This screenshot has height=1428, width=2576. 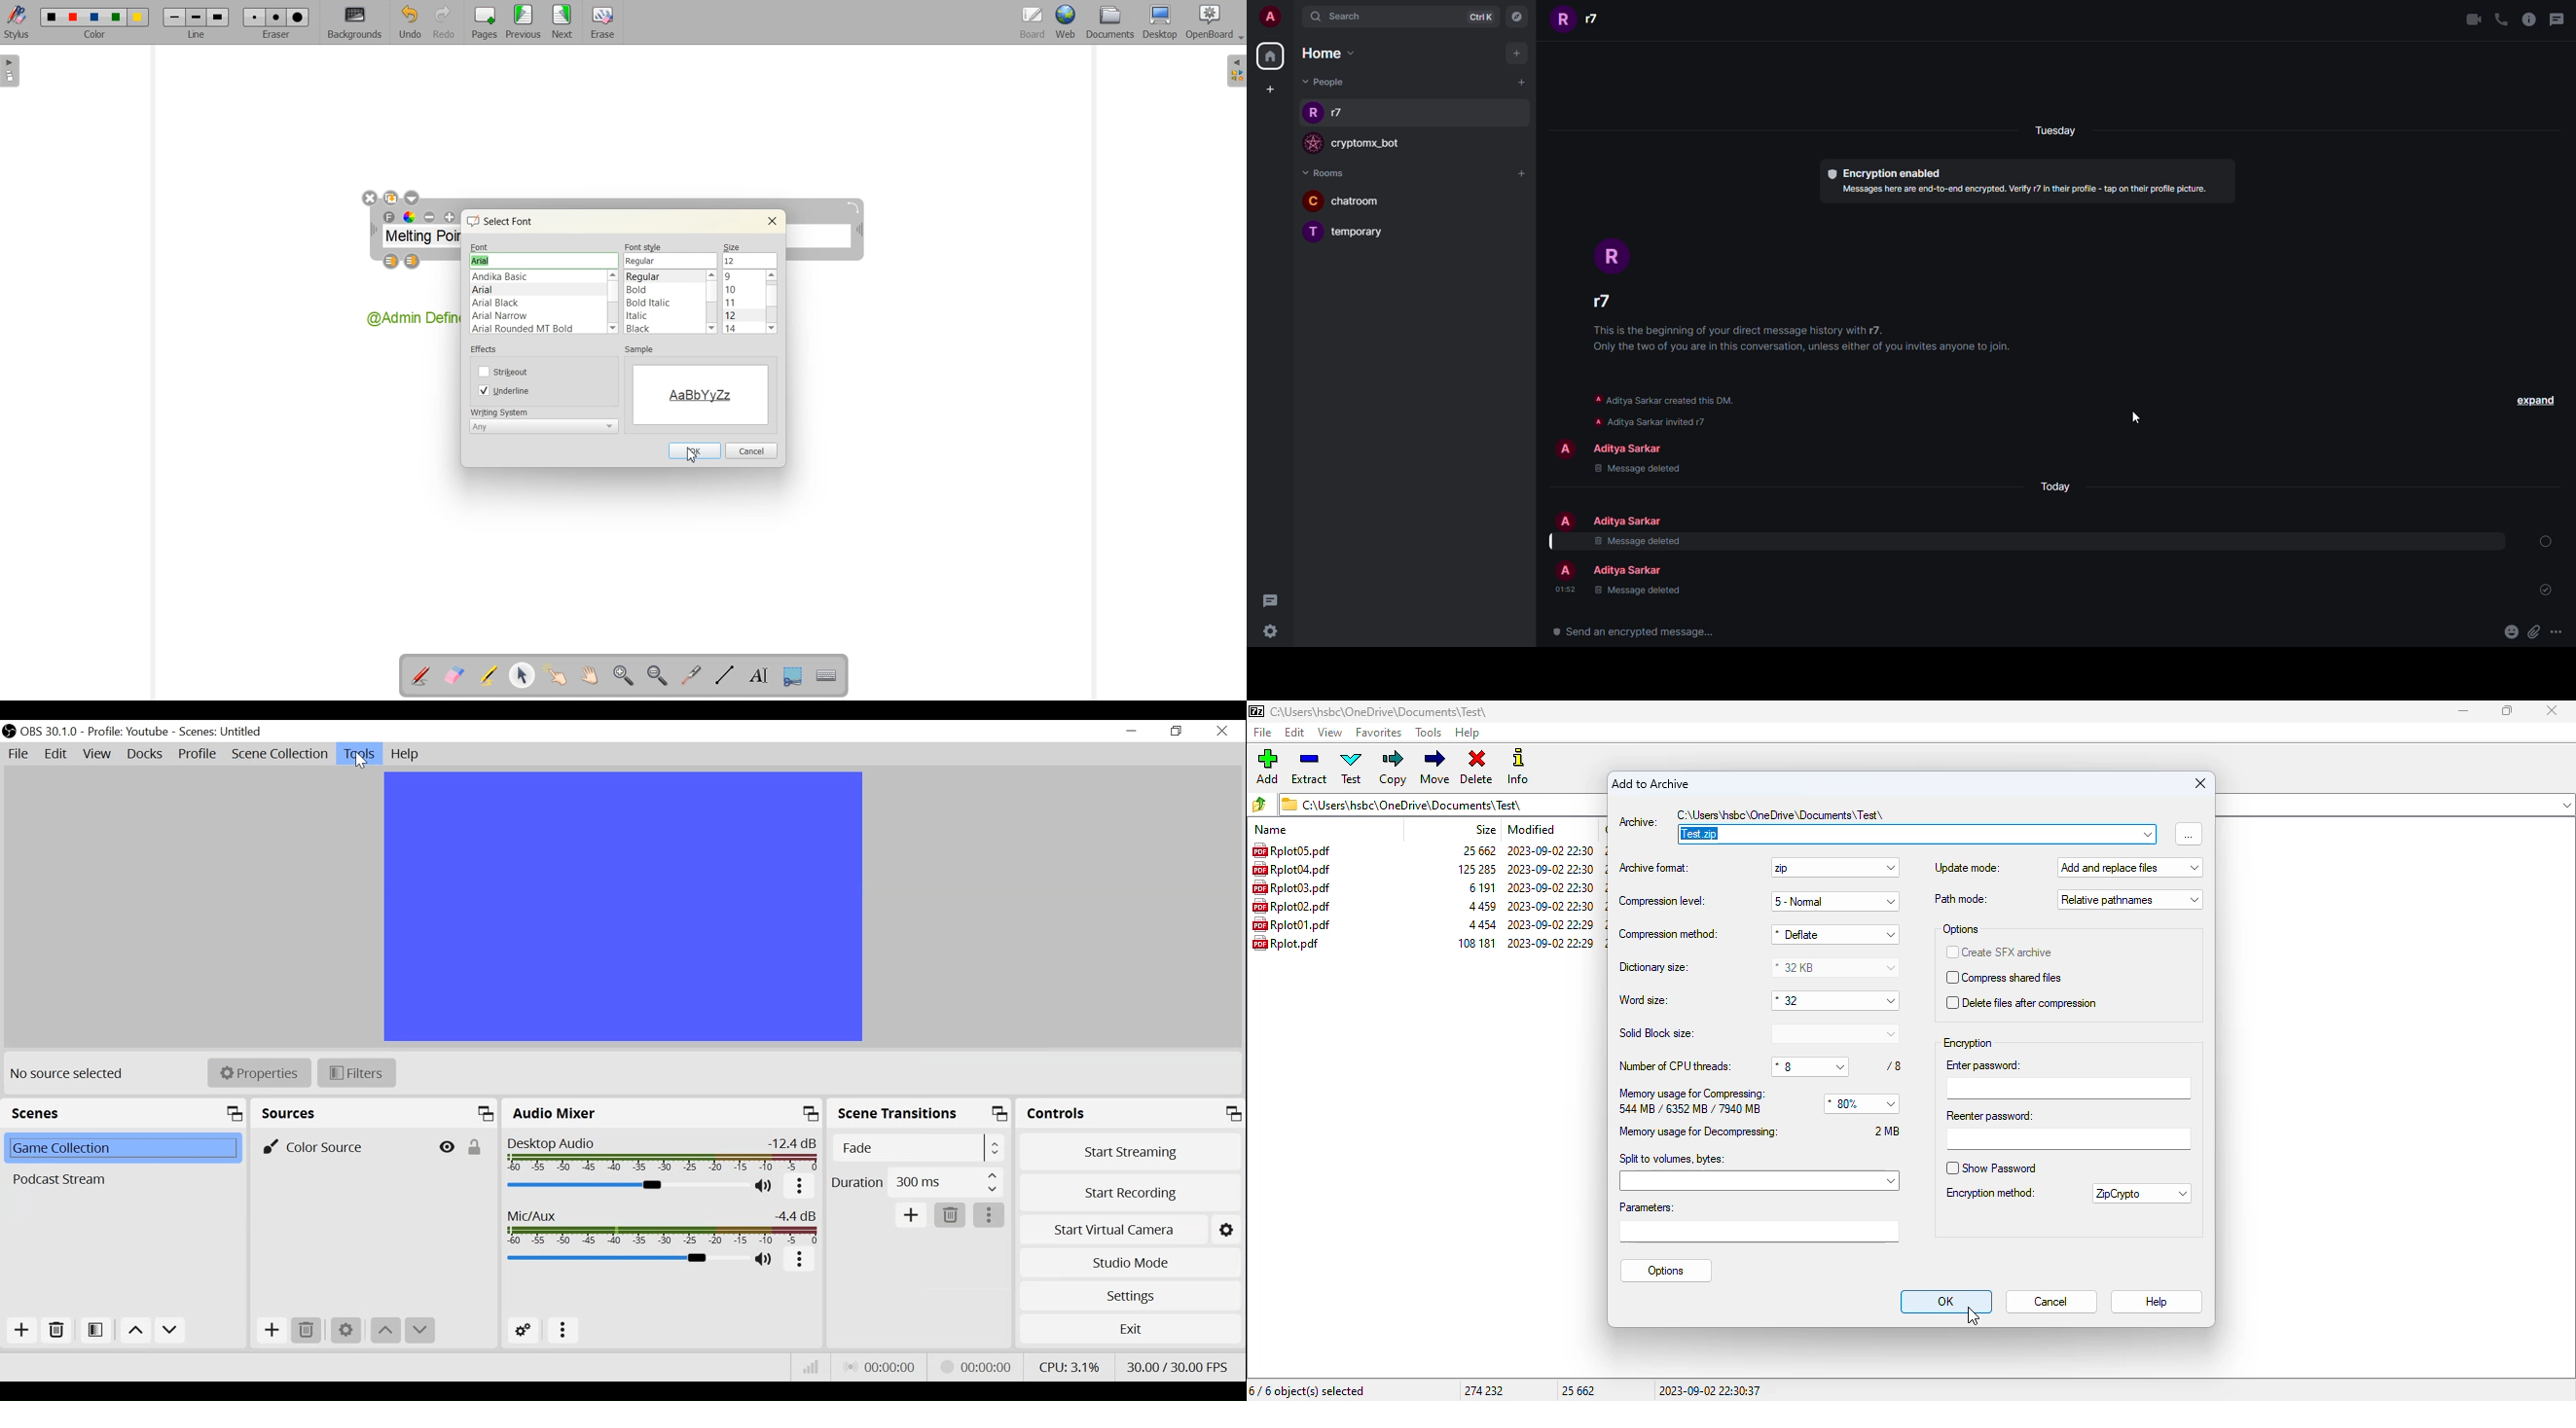 What do you see at coordinates (1760, 1221) in the screenshot?
I see `parameters` at bounding box center [1760, 1221].